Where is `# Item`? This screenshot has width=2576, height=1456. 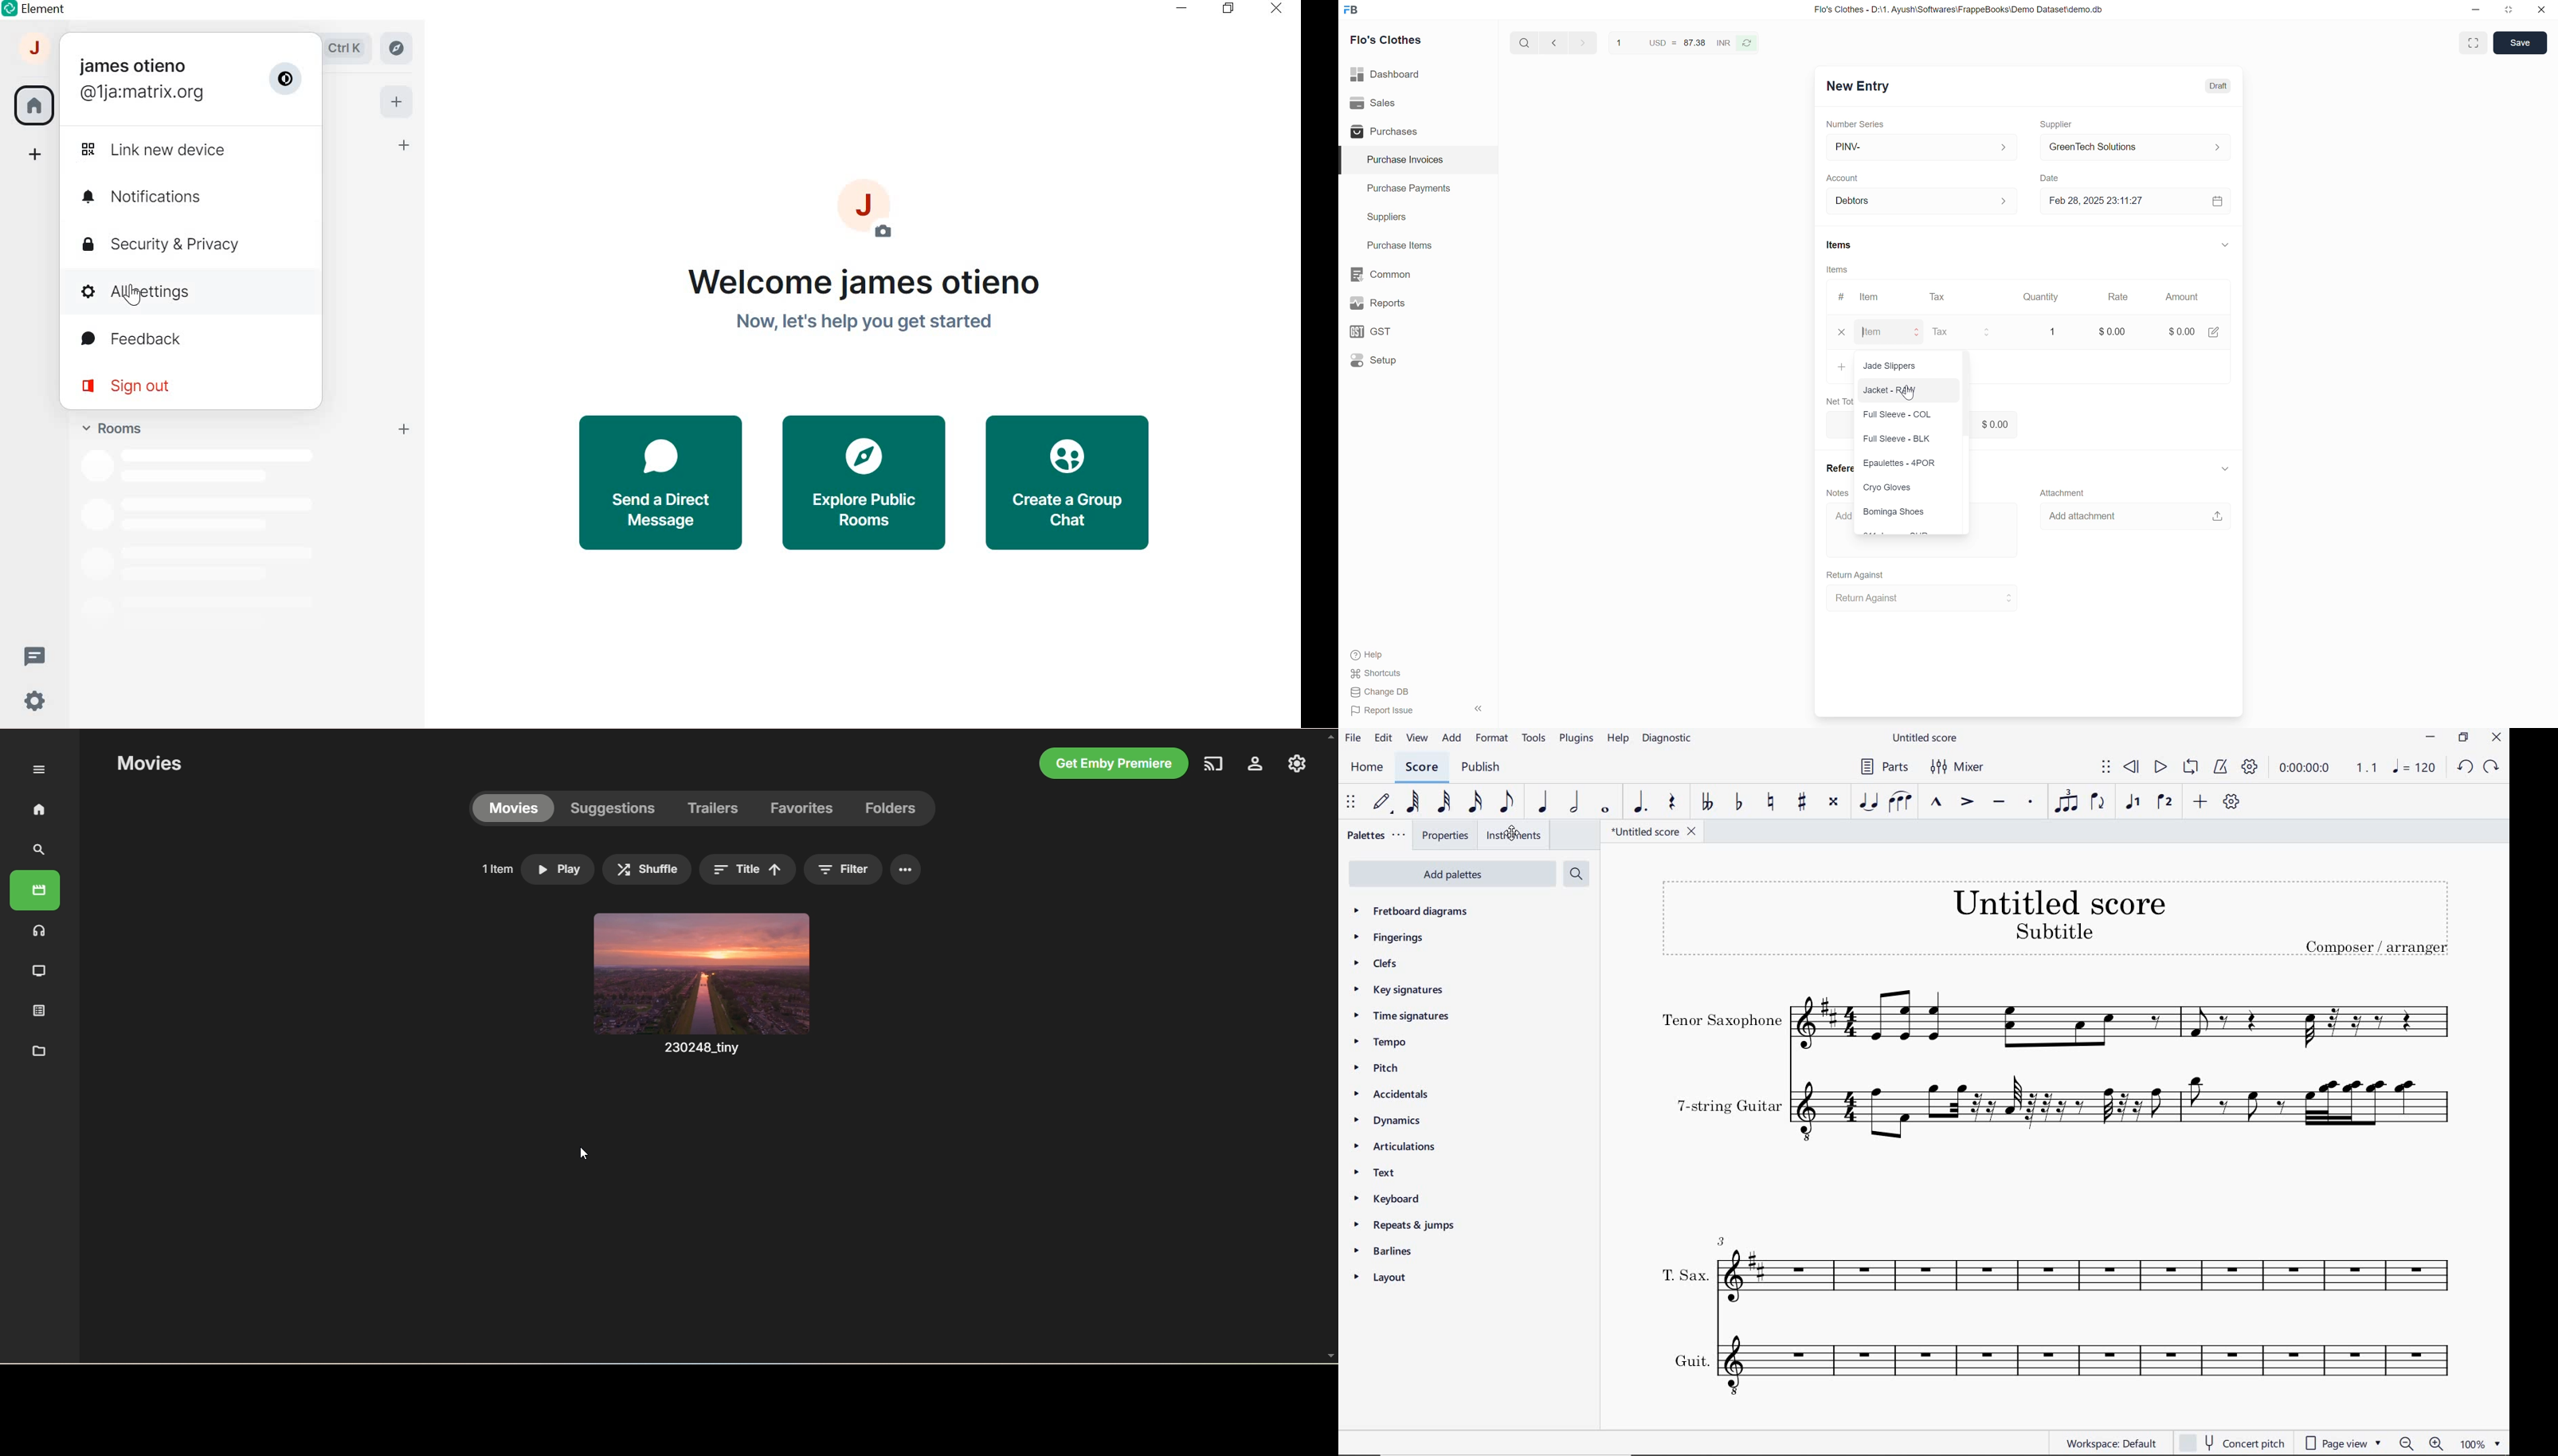 # Item is located at coordinates (1861, 298).